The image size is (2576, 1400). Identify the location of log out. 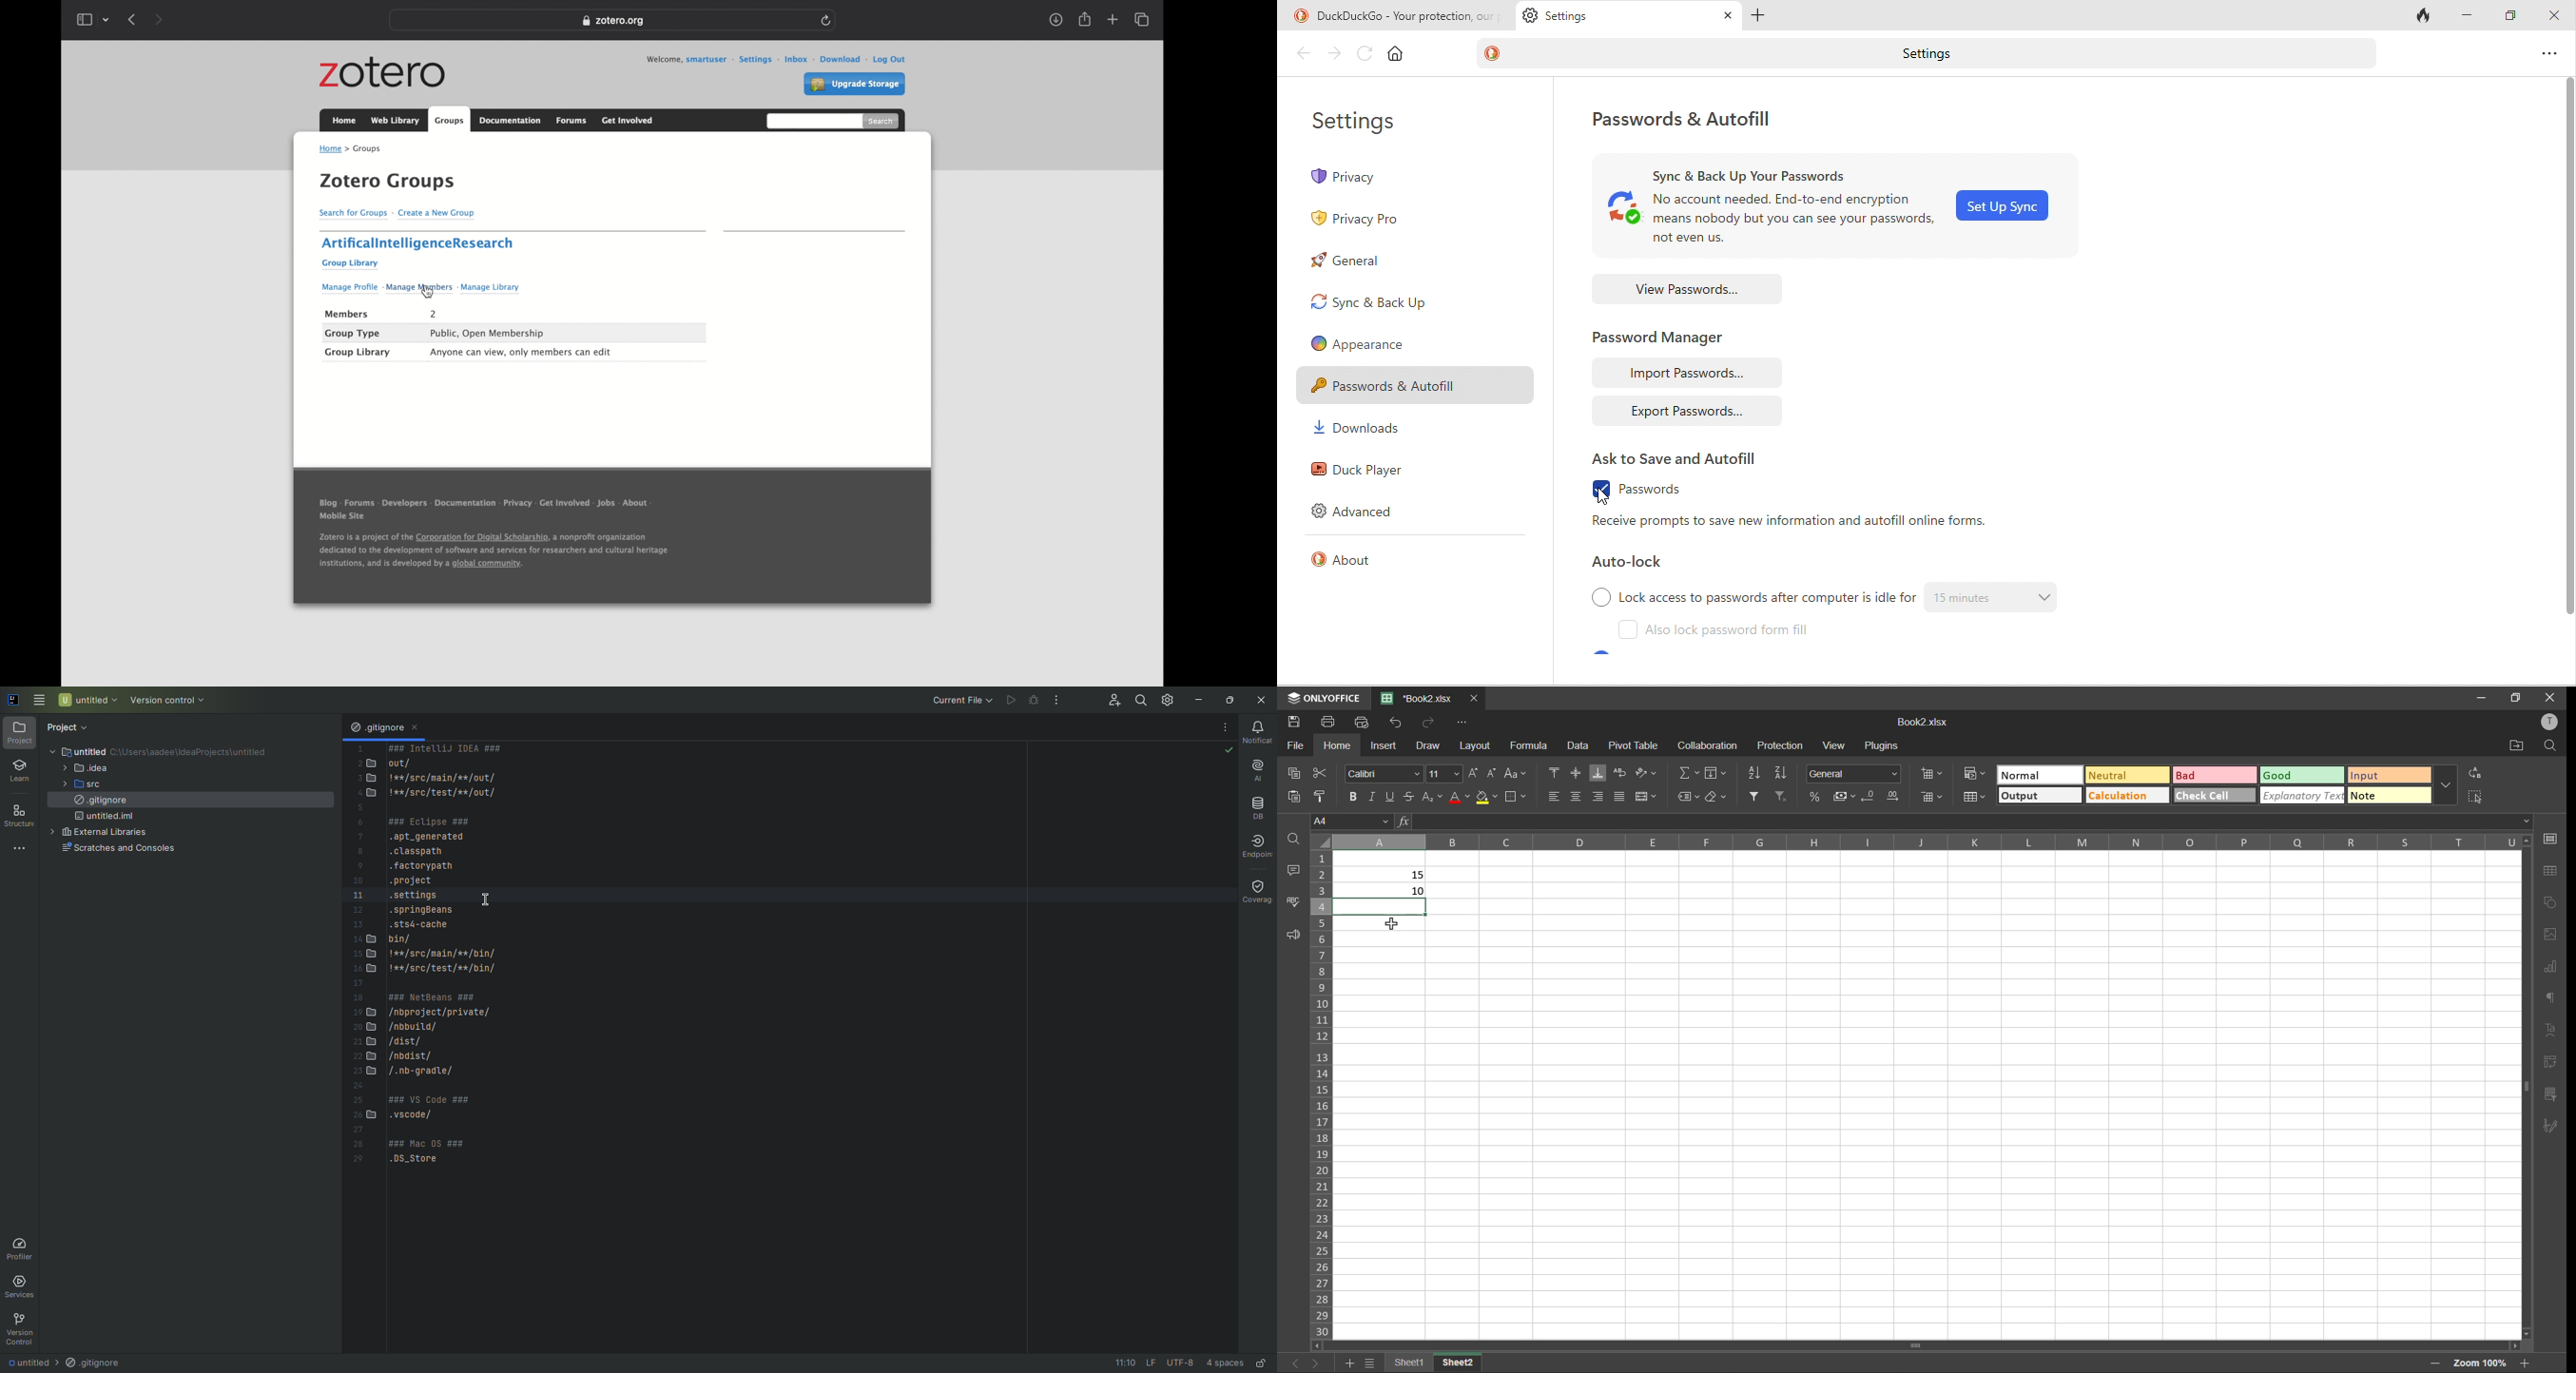
(886, 60).